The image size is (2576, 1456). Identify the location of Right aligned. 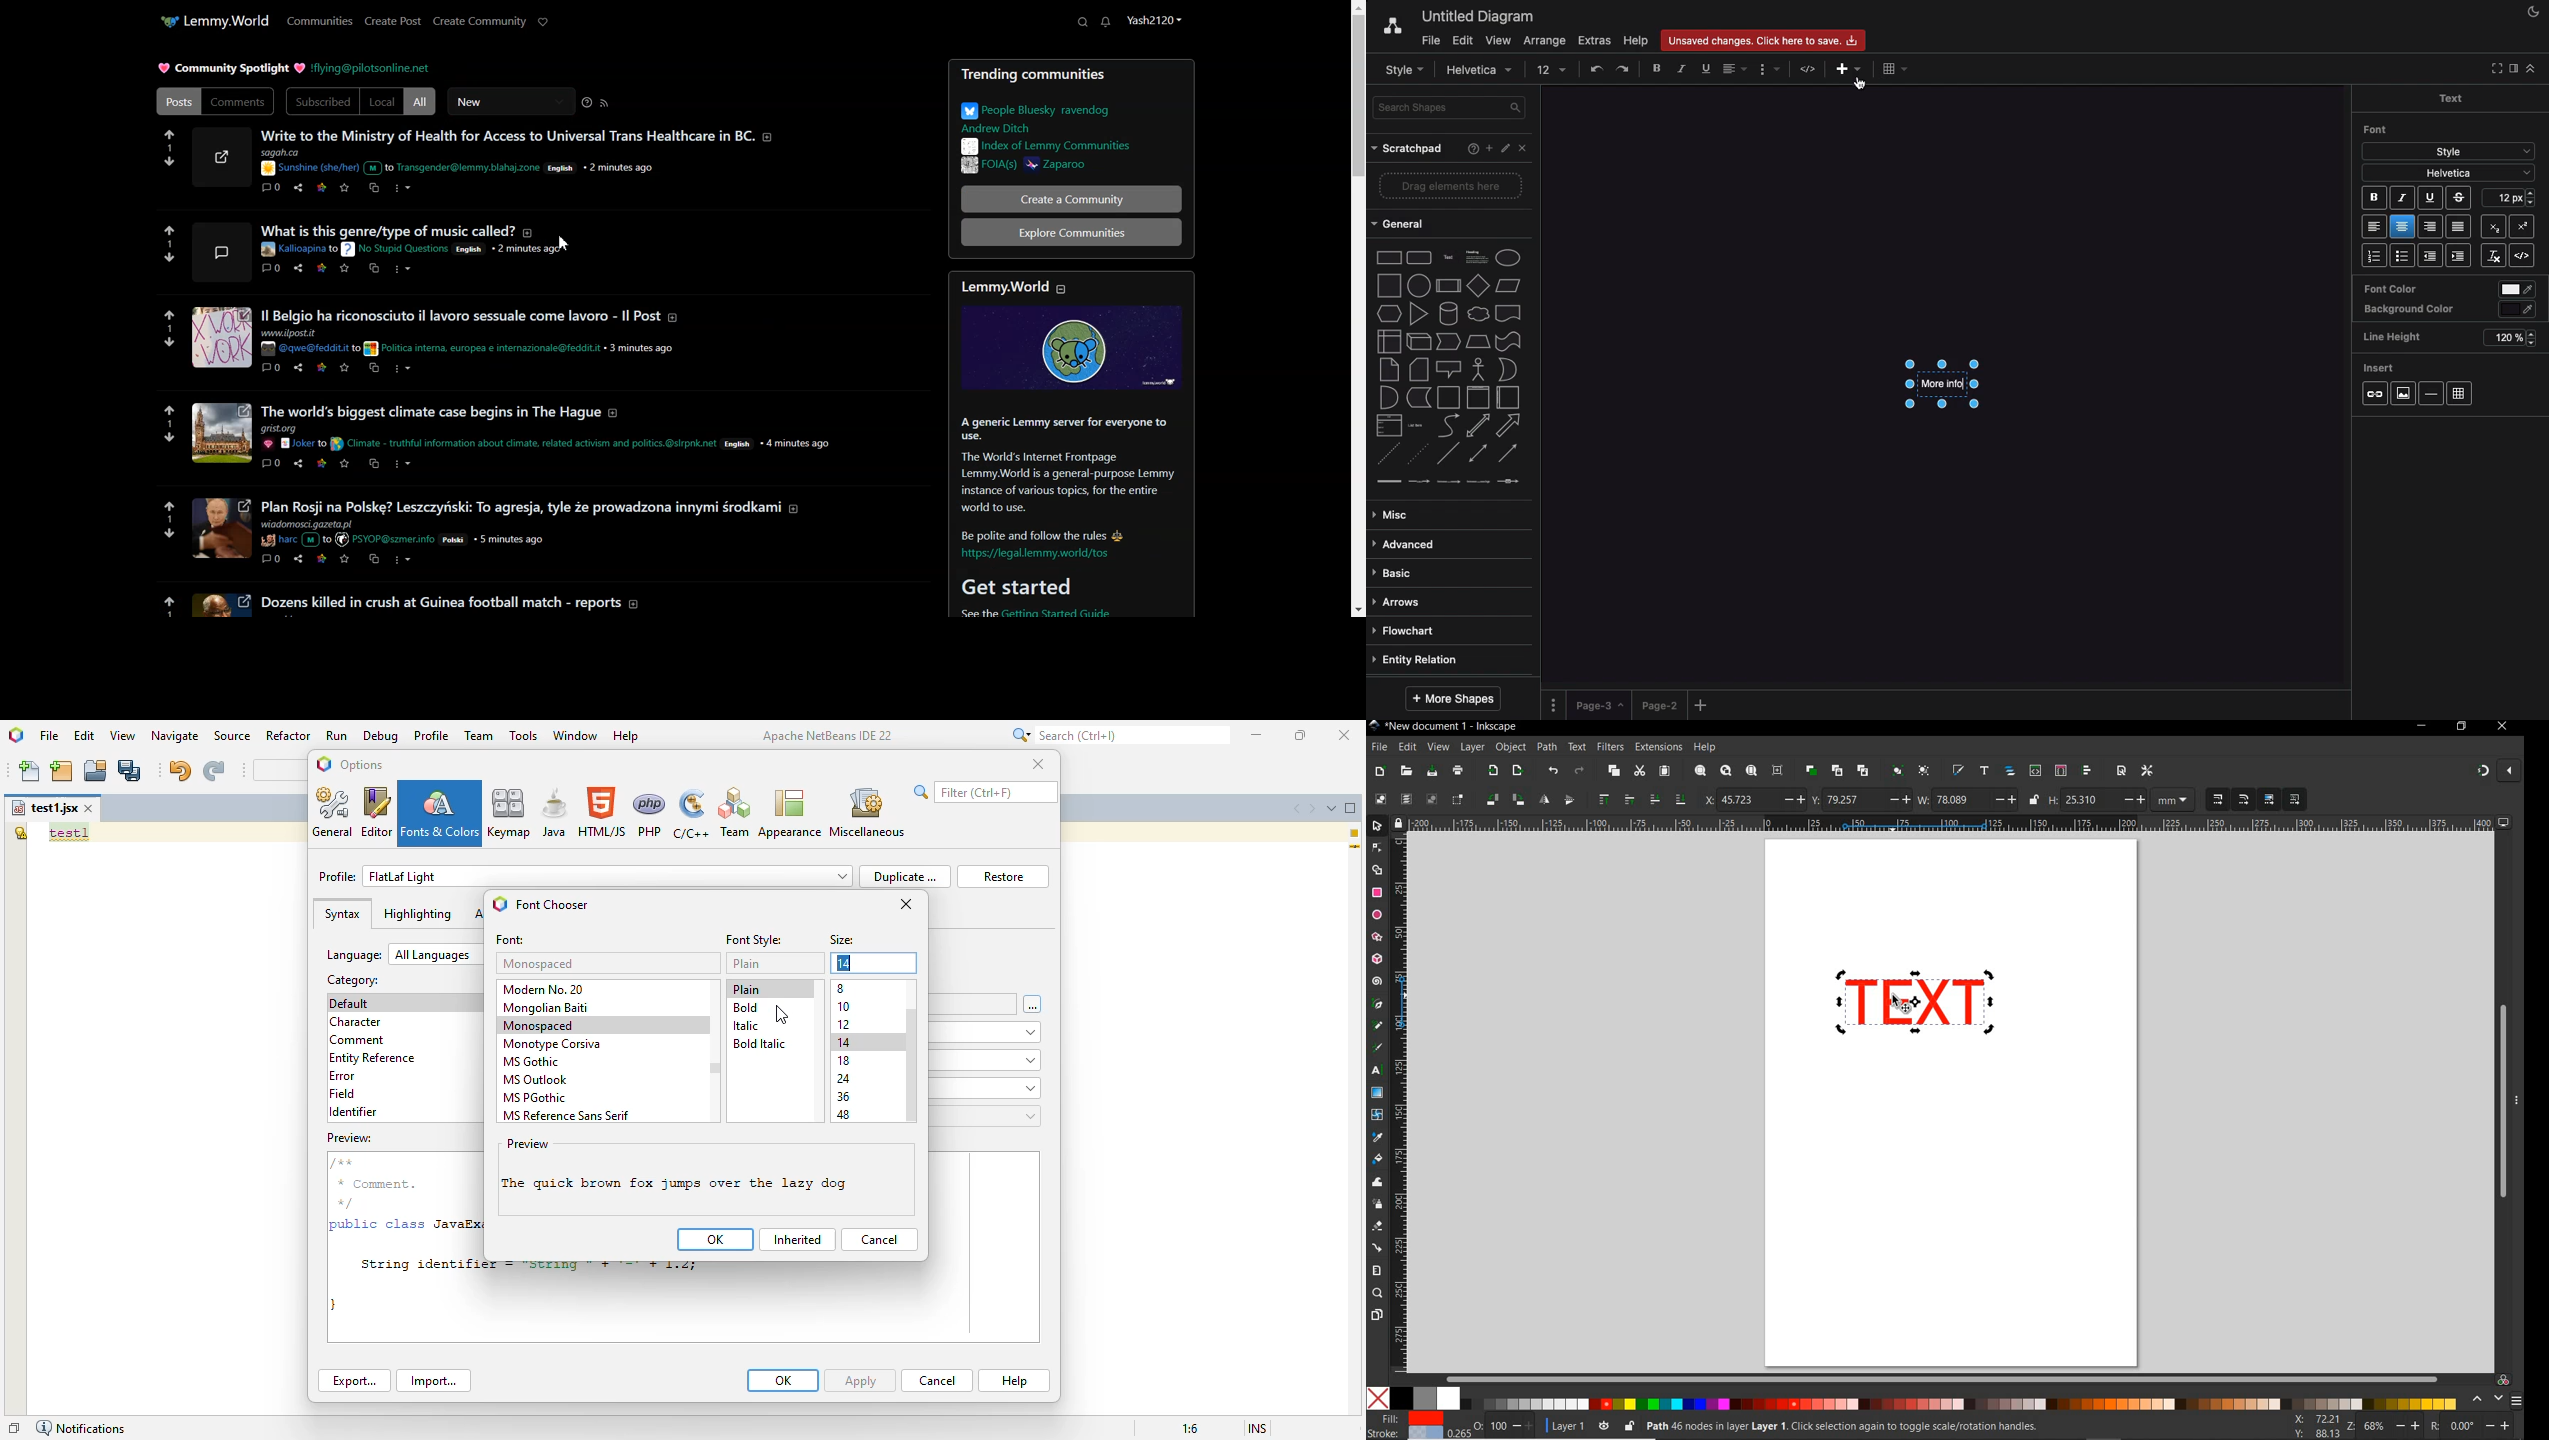
(2431, 228).